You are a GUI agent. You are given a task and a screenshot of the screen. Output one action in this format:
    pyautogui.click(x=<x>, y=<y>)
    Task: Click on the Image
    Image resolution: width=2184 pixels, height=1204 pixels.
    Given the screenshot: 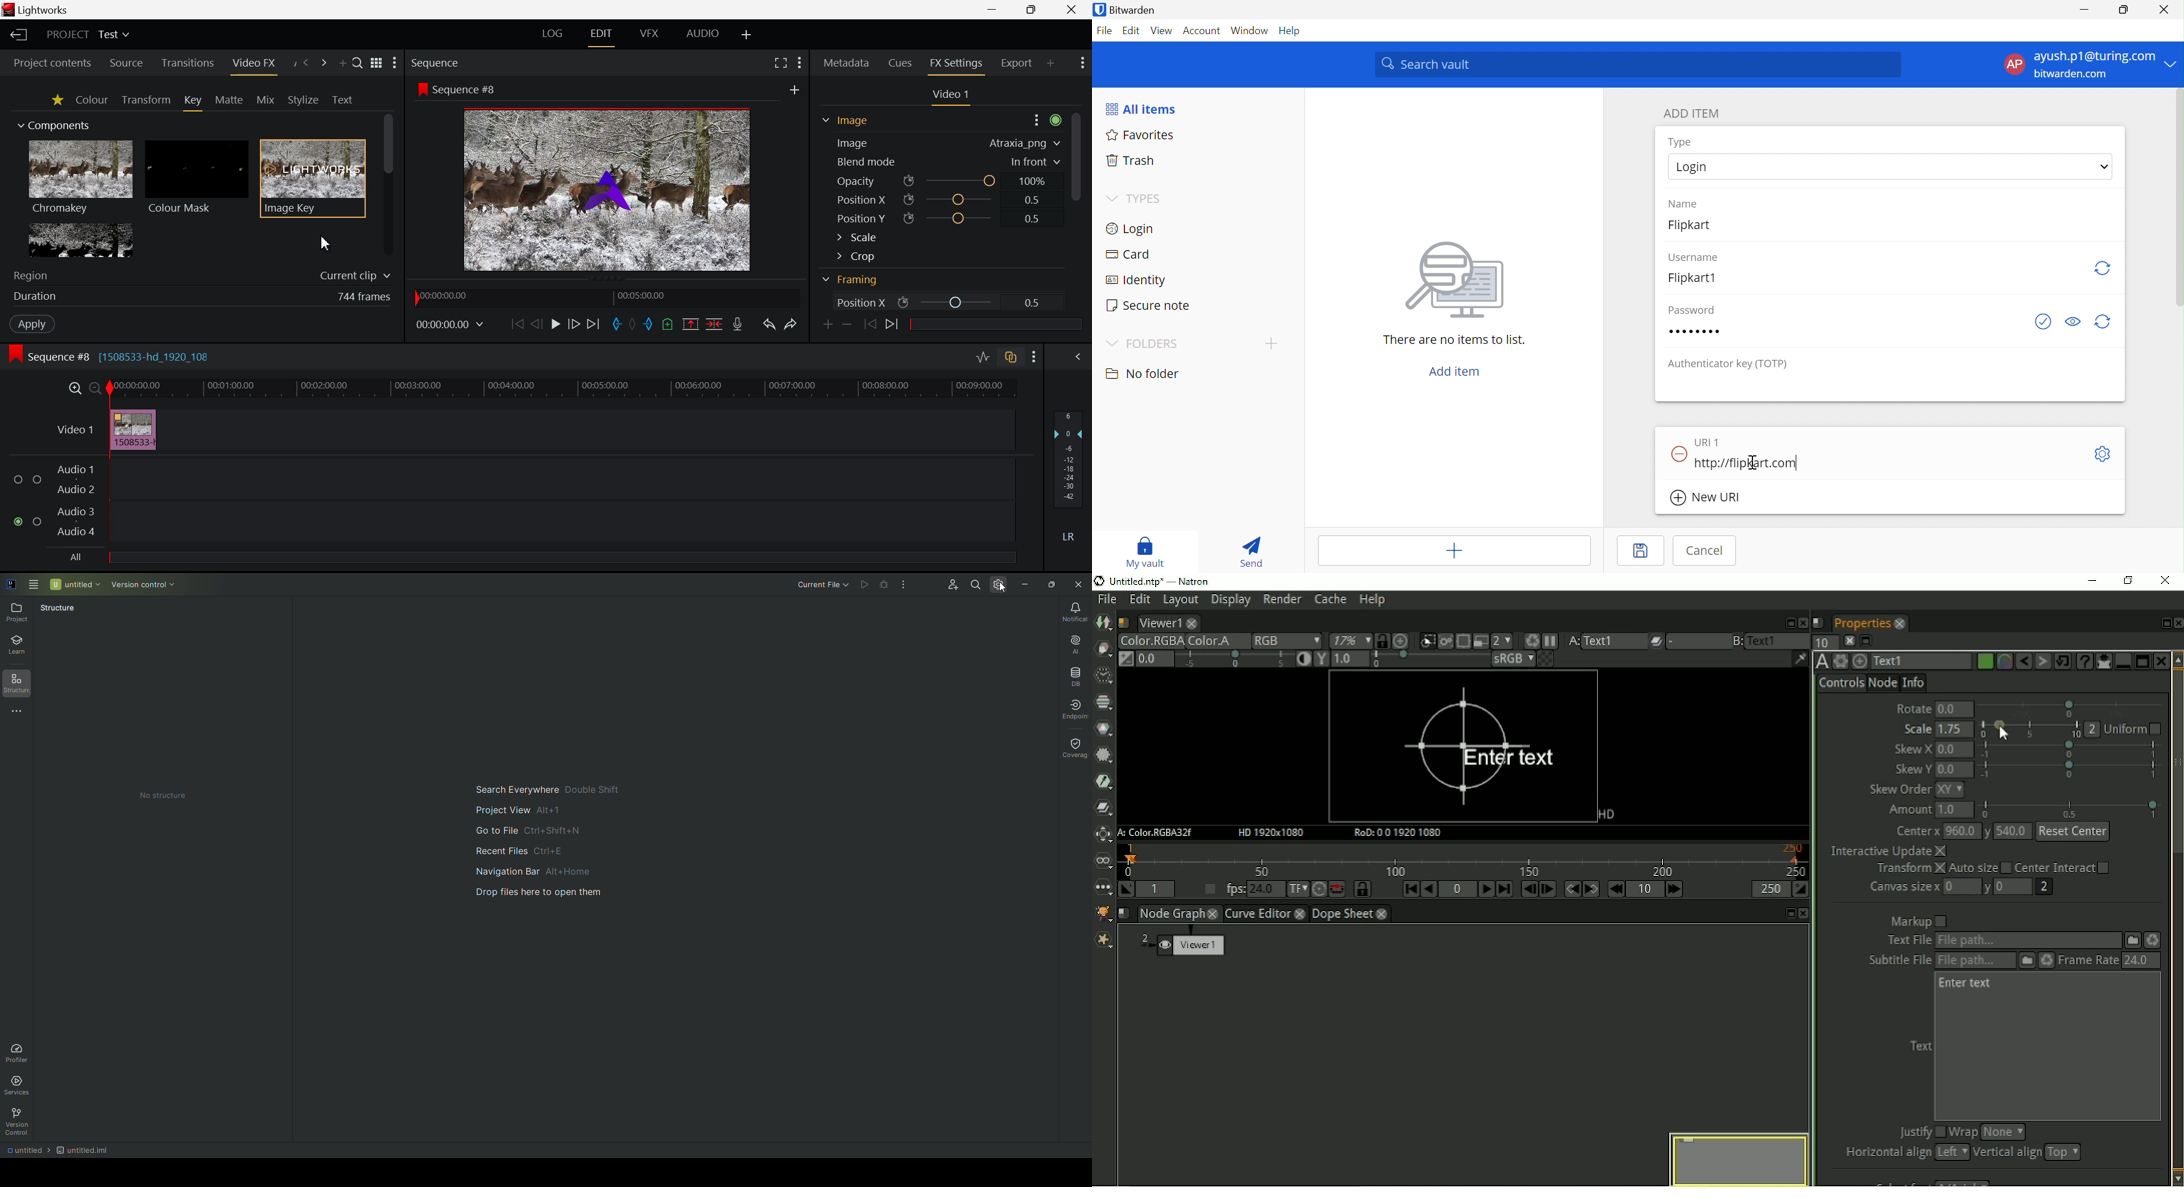 What is the action you would take?
    pyautogui.click(x=856, y=143)
    